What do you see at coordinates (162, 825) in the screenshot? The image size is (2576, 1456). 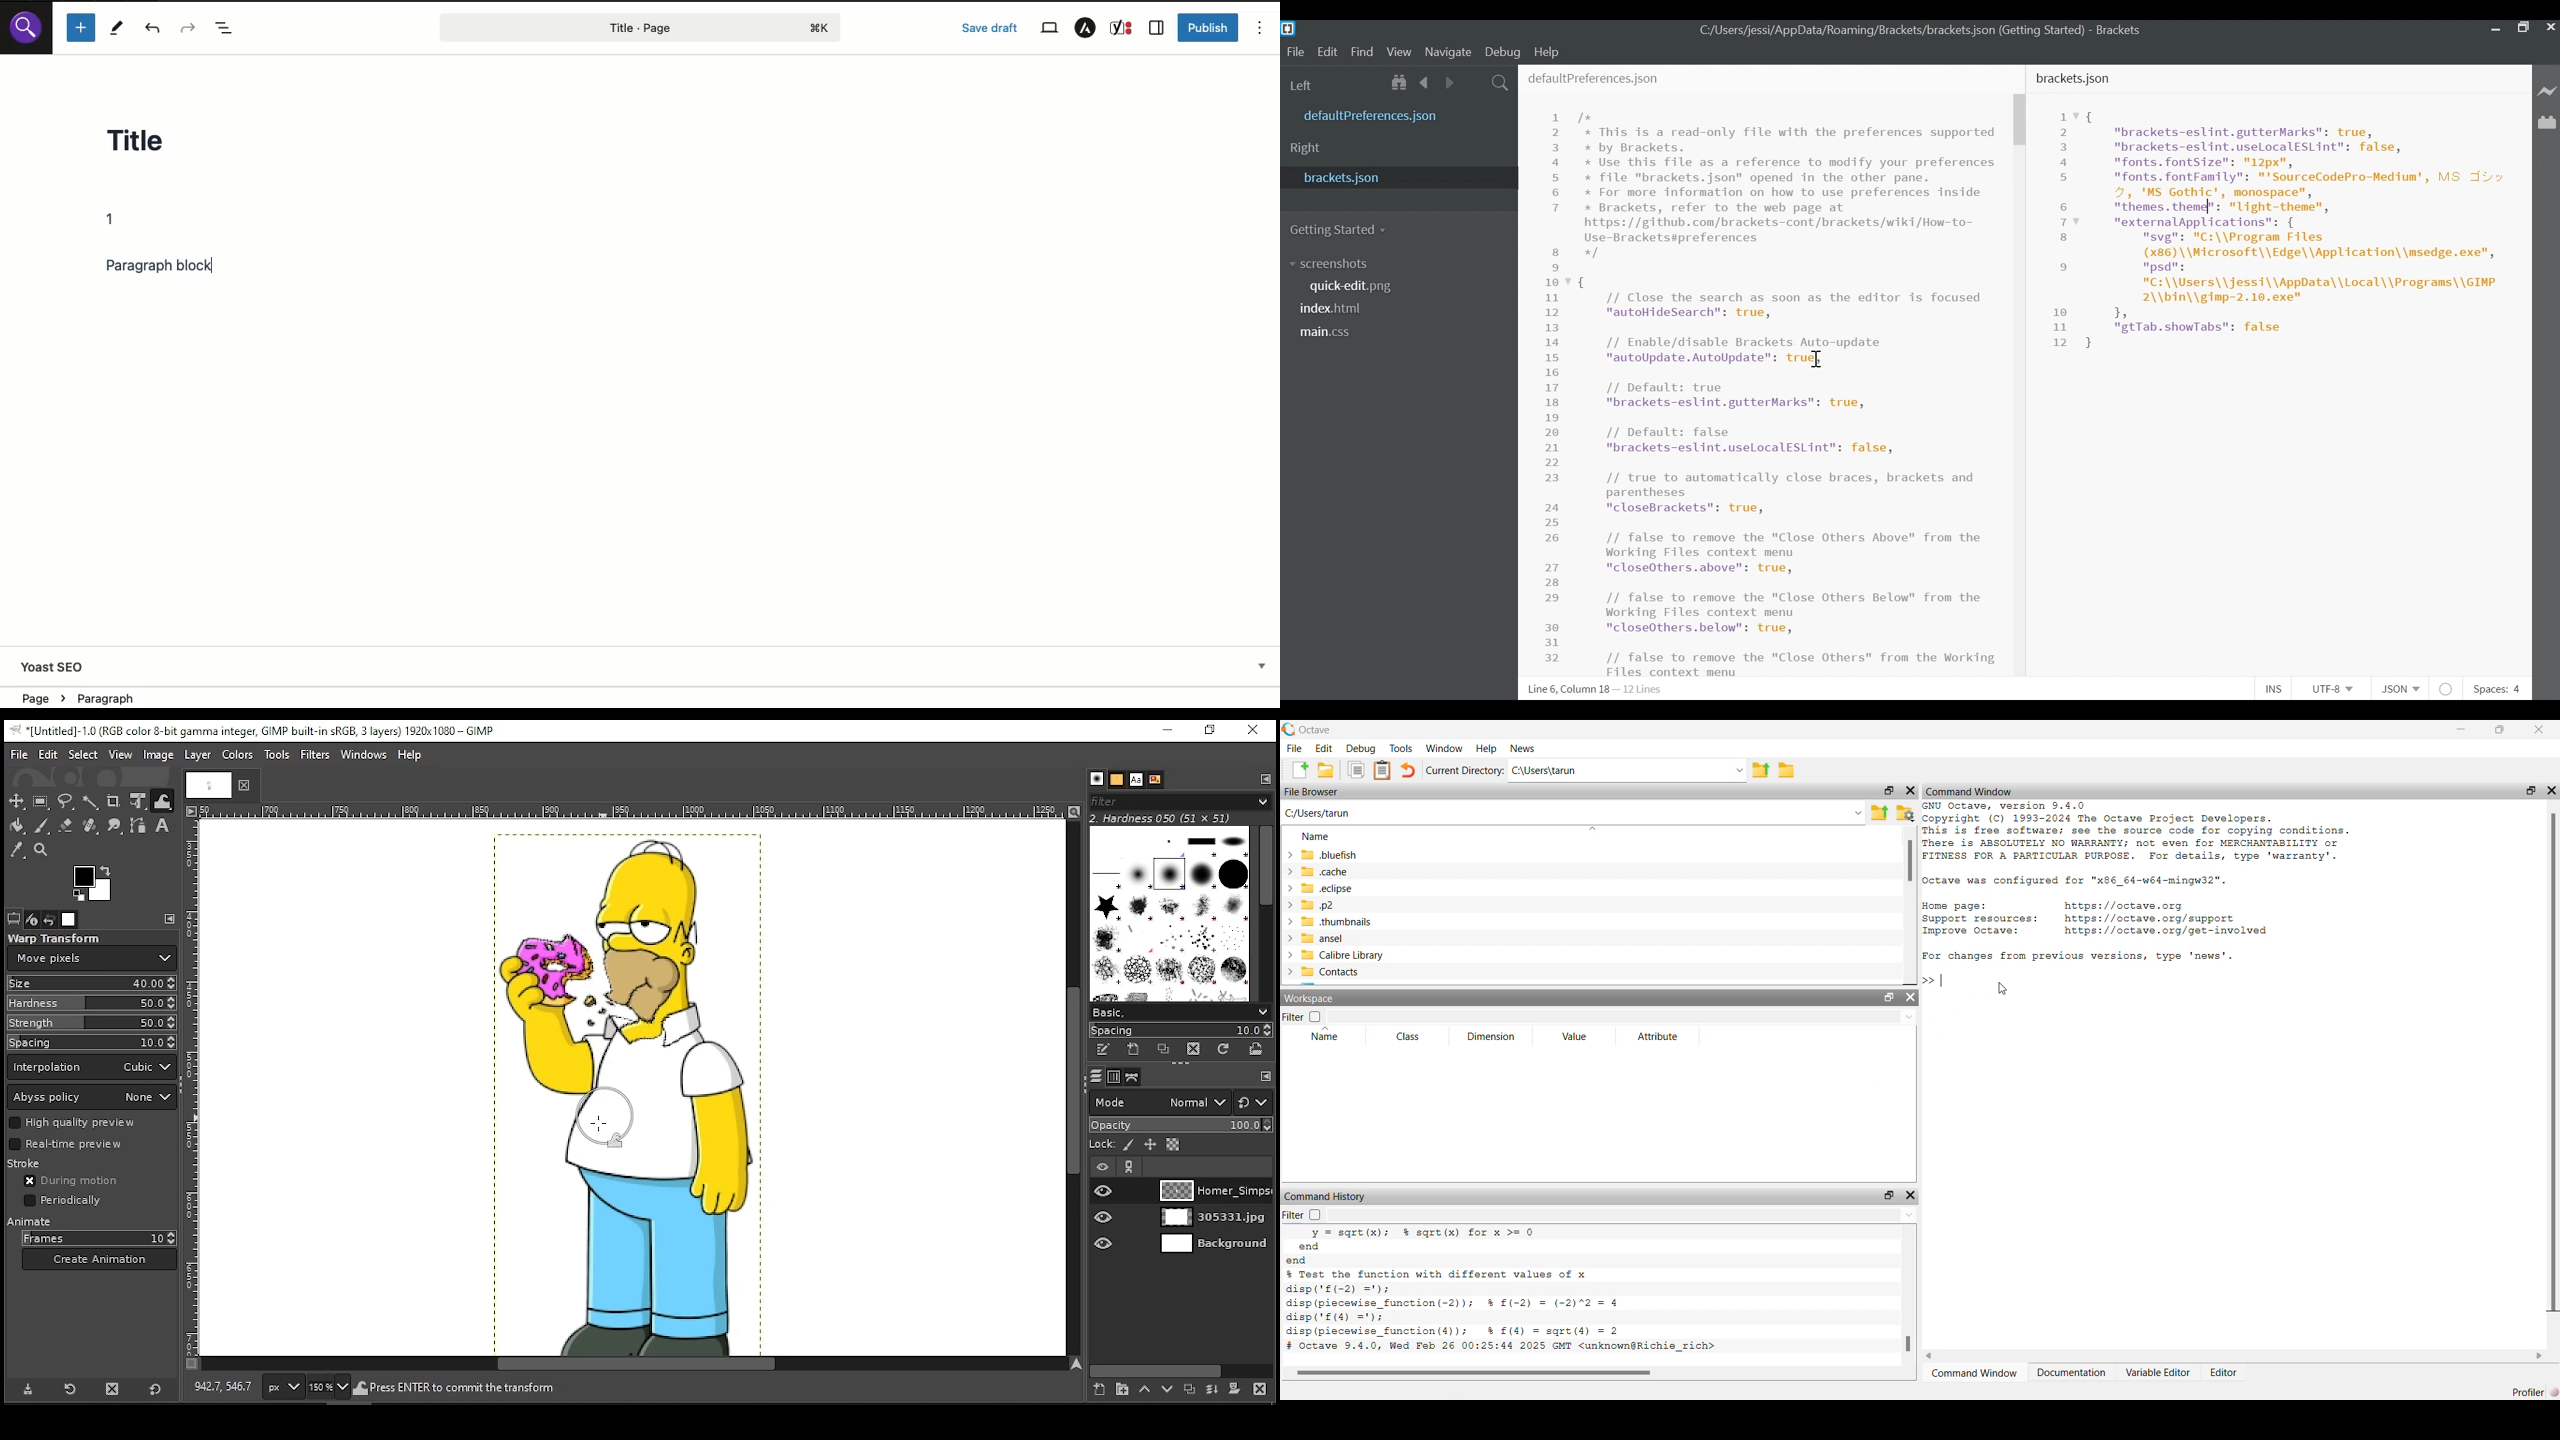 I see `text tool` at bounding box center [162, 825].